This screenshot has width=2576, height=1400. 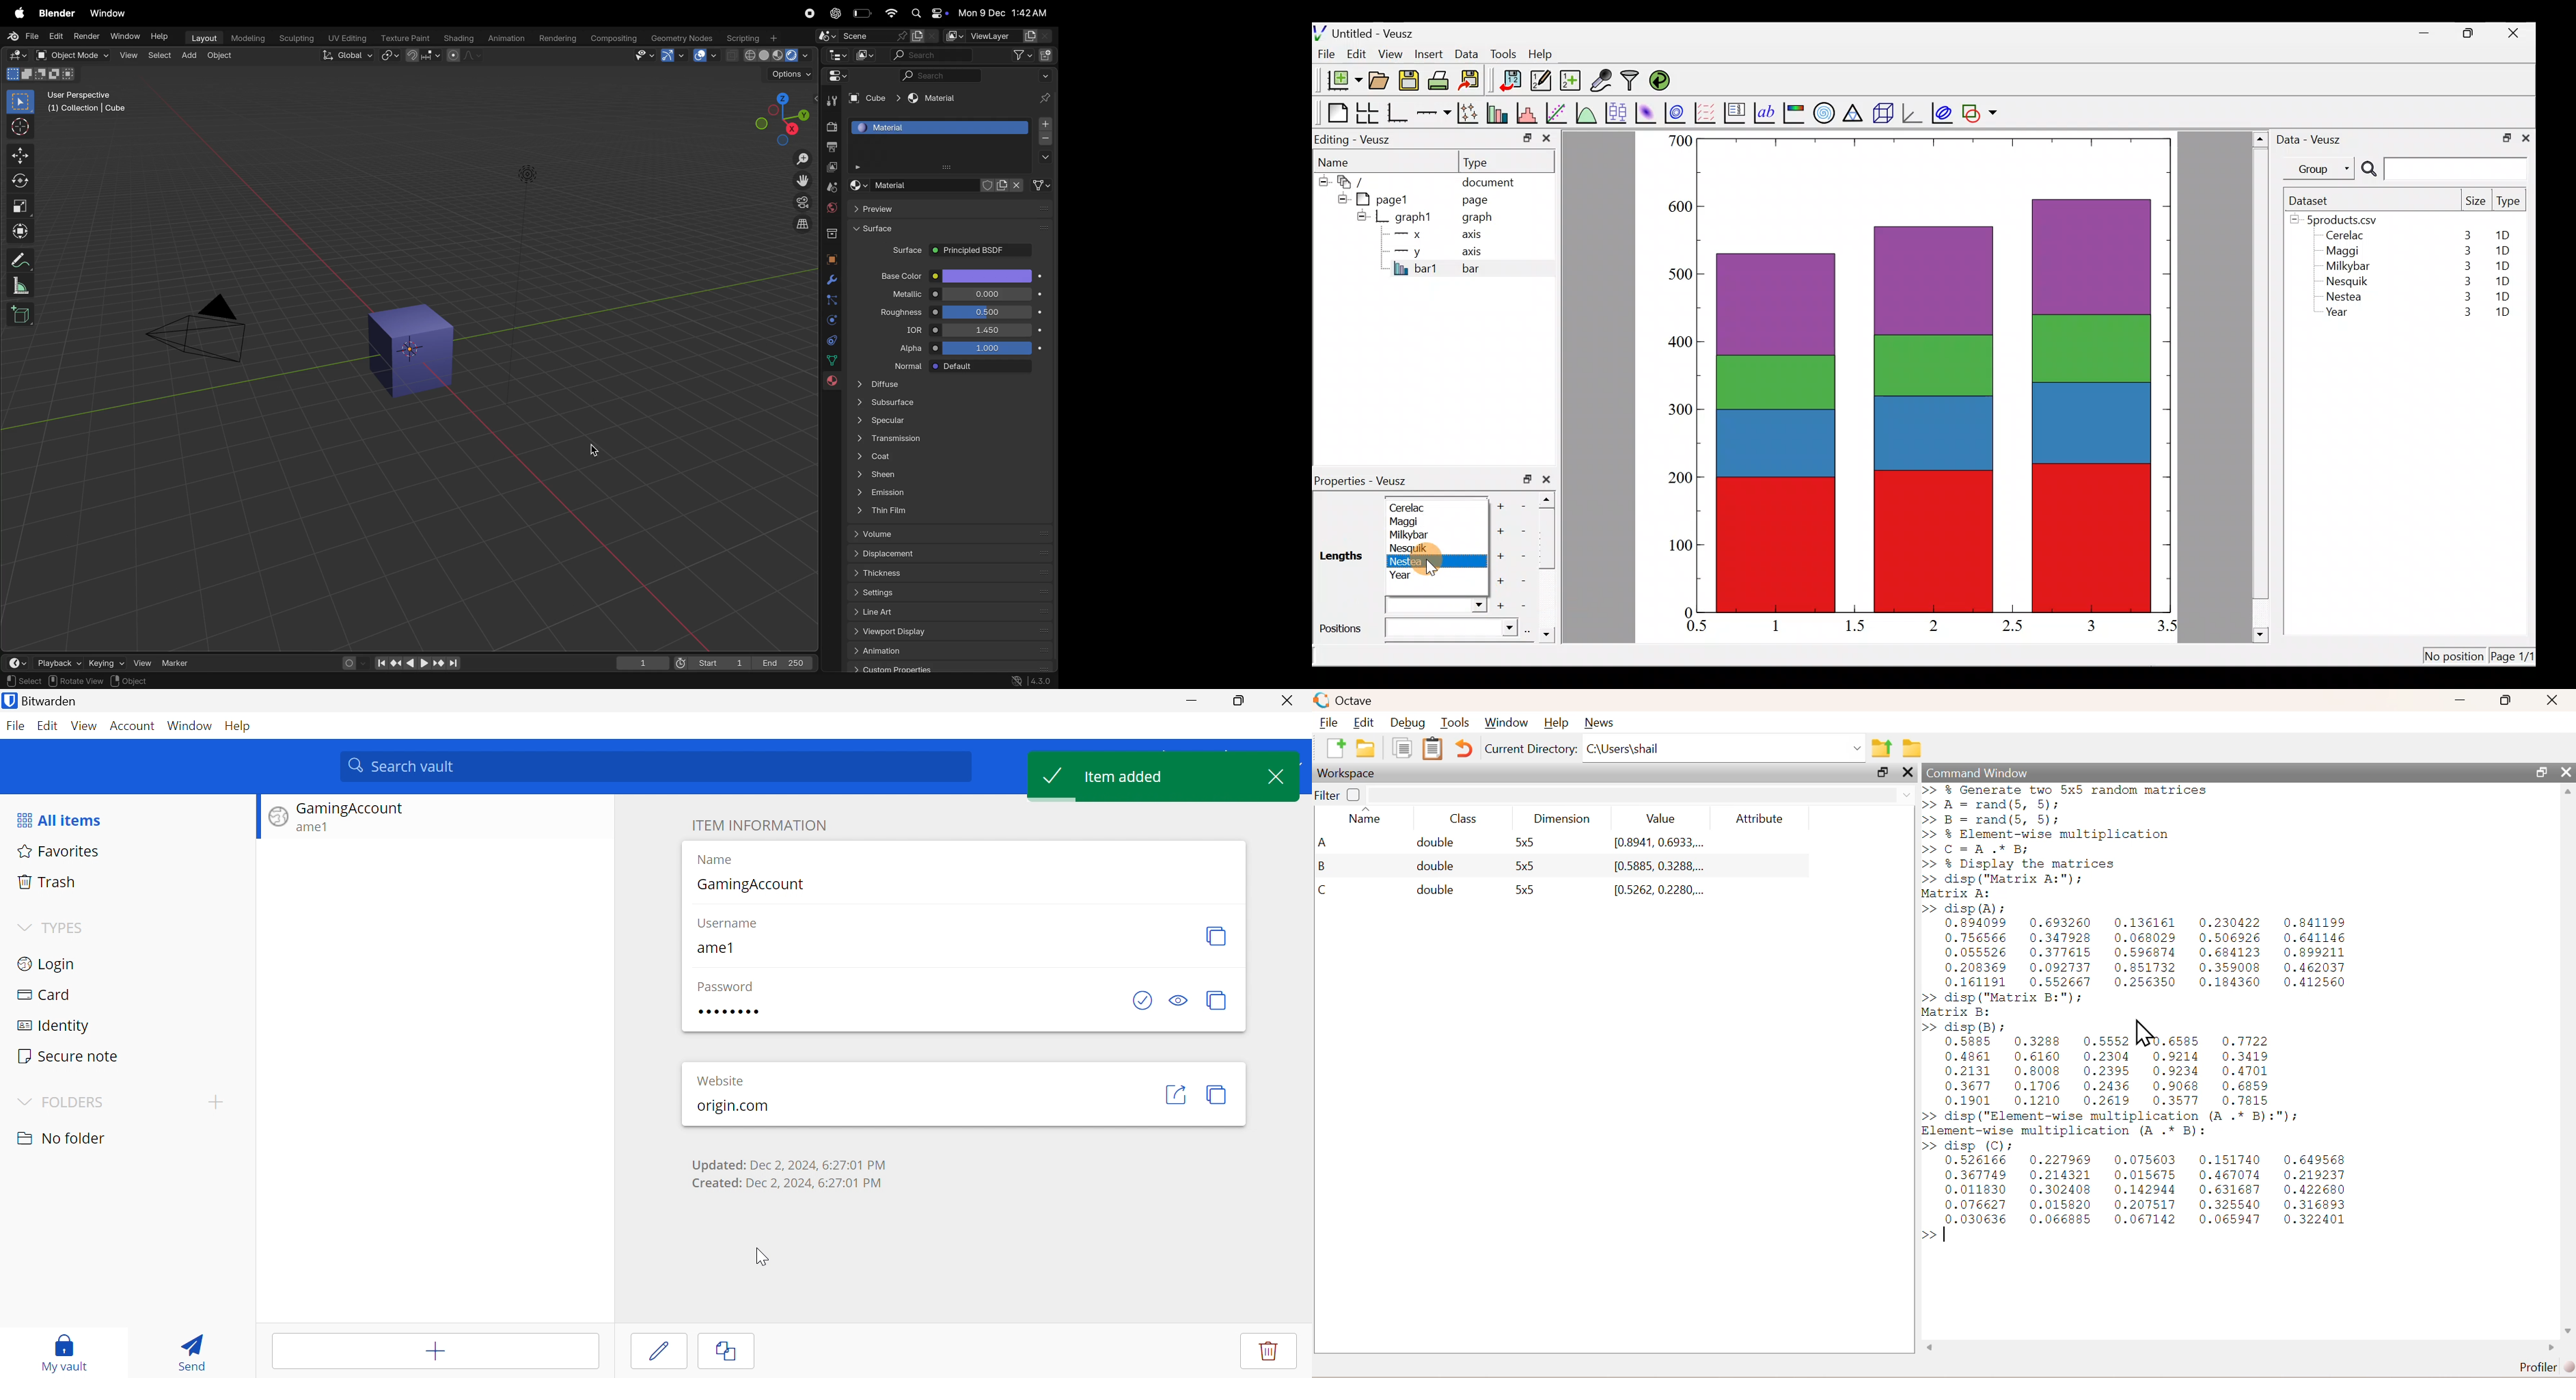 I want to click on object mode, so click(x=70, y=55).